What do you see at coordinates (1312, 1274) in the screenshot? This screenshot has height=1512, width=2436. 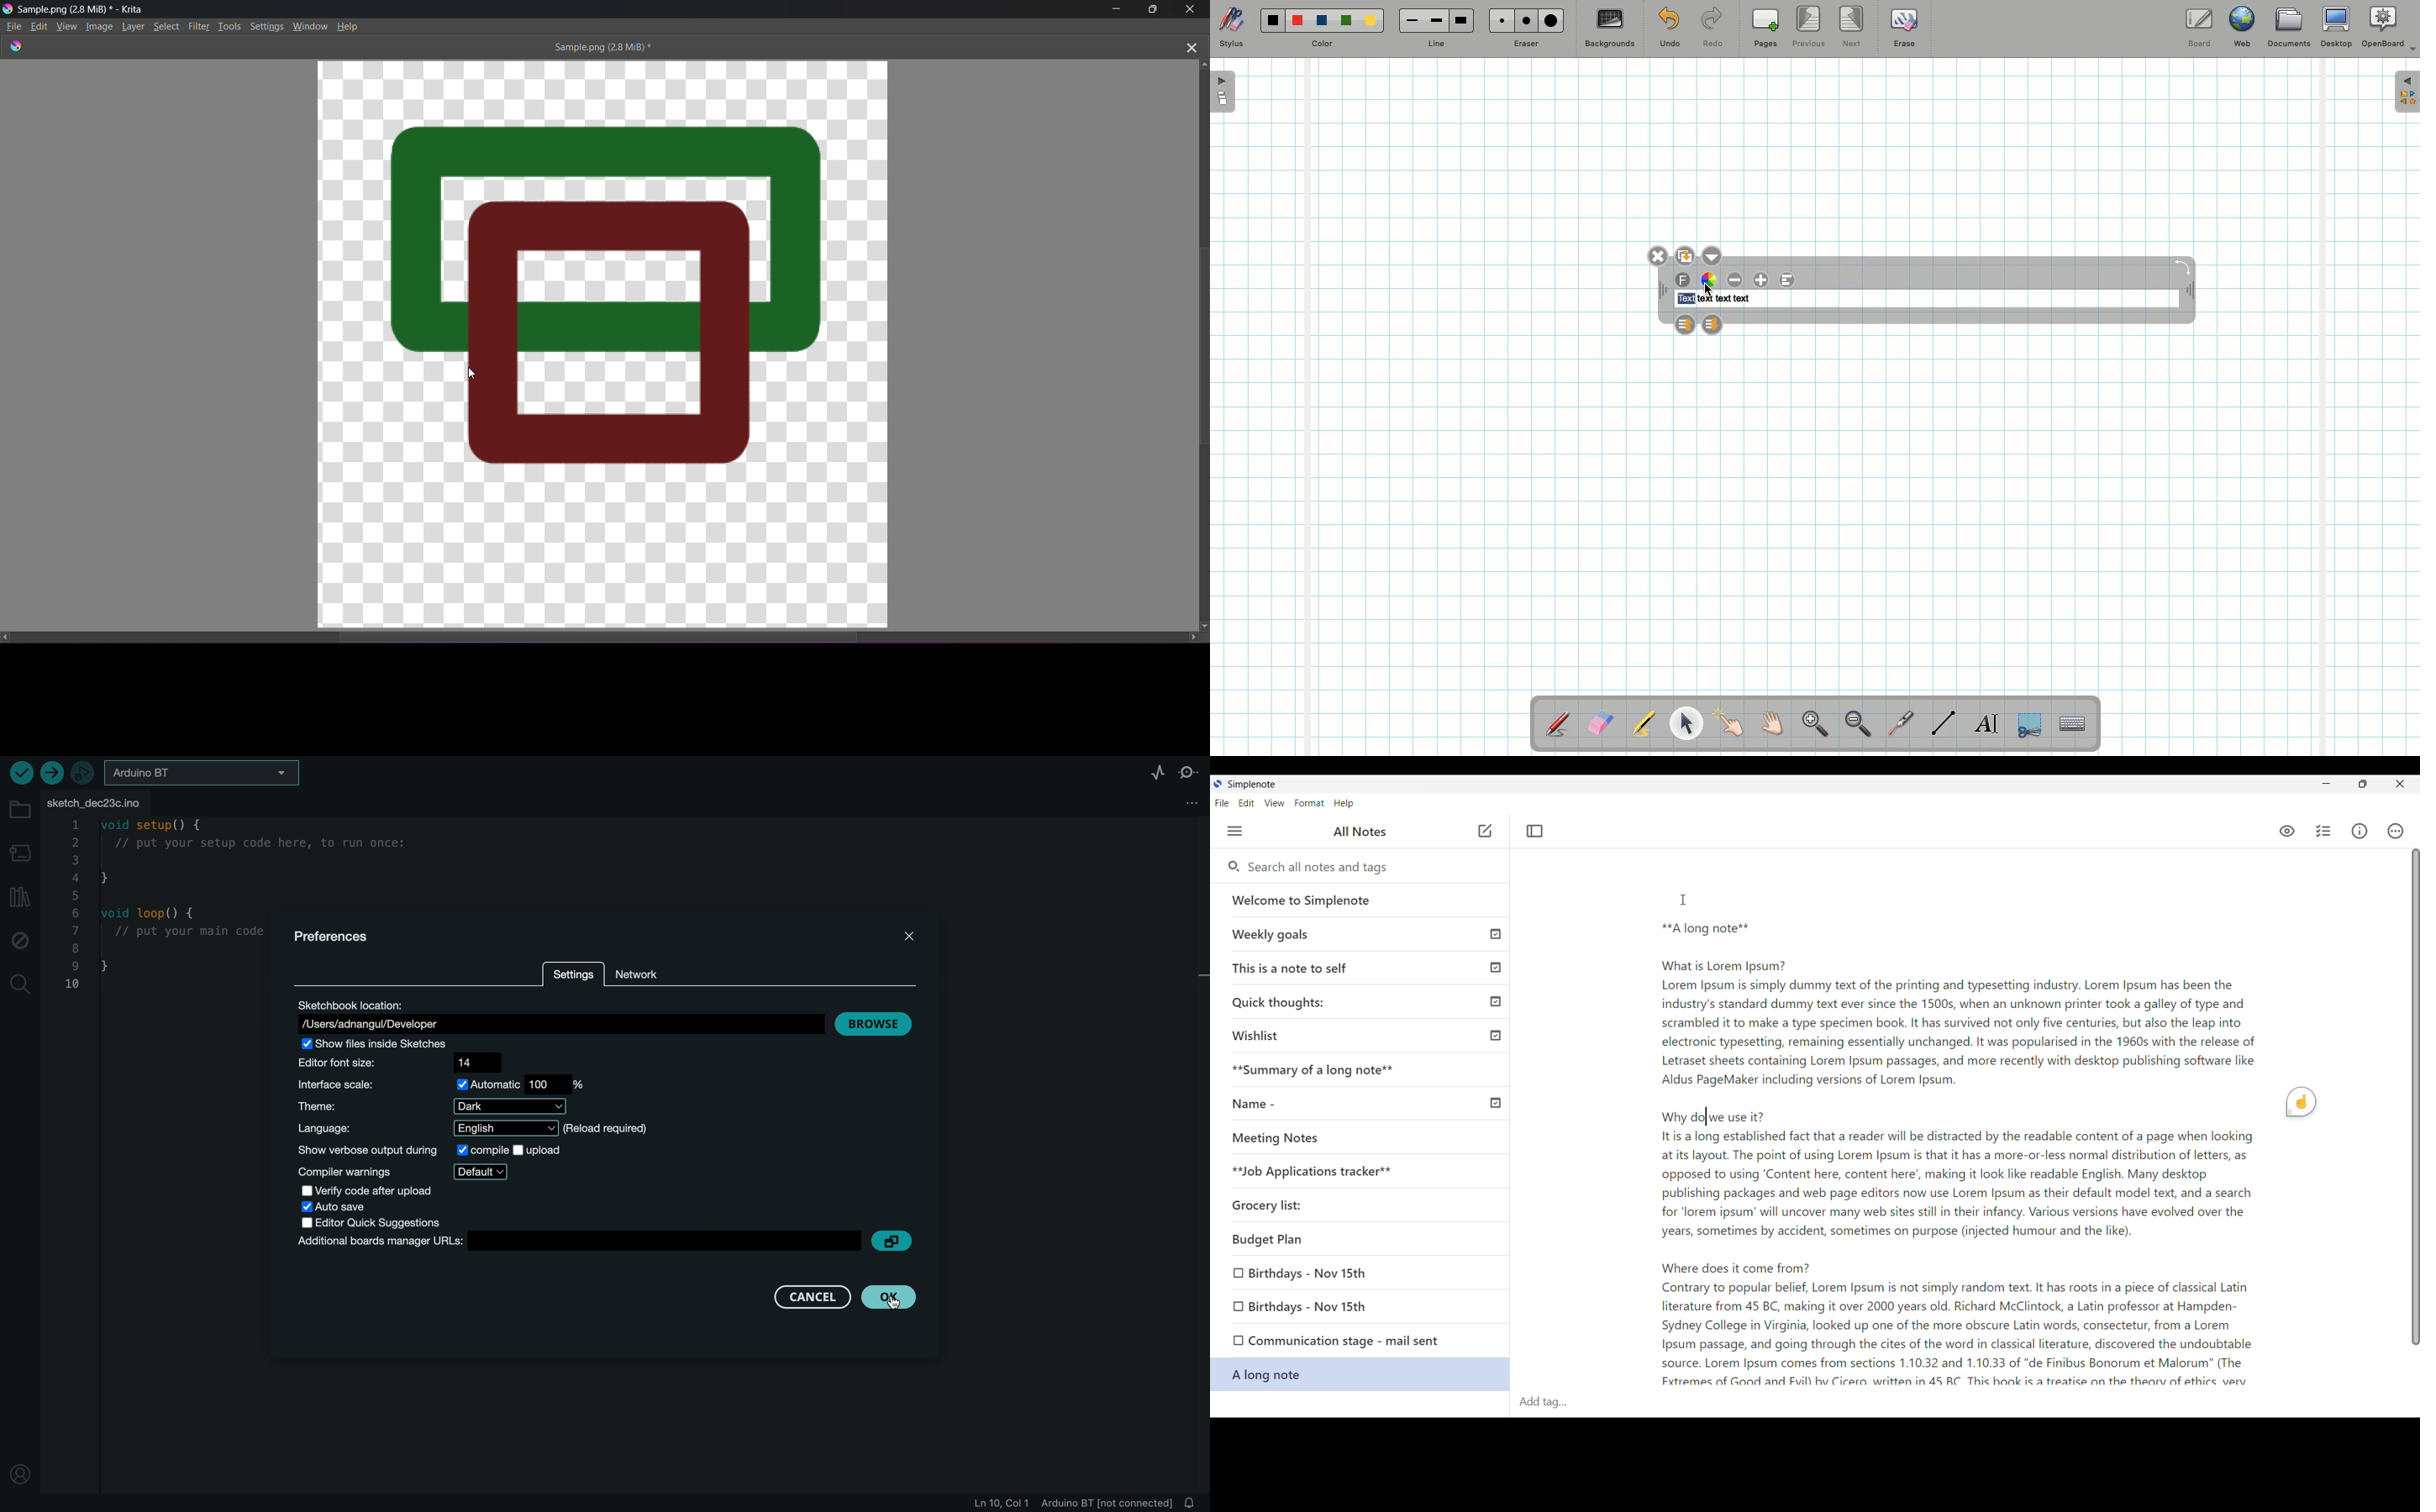 I see `Birthdays-Nov 15th` at bounding box center [1312, 1274].